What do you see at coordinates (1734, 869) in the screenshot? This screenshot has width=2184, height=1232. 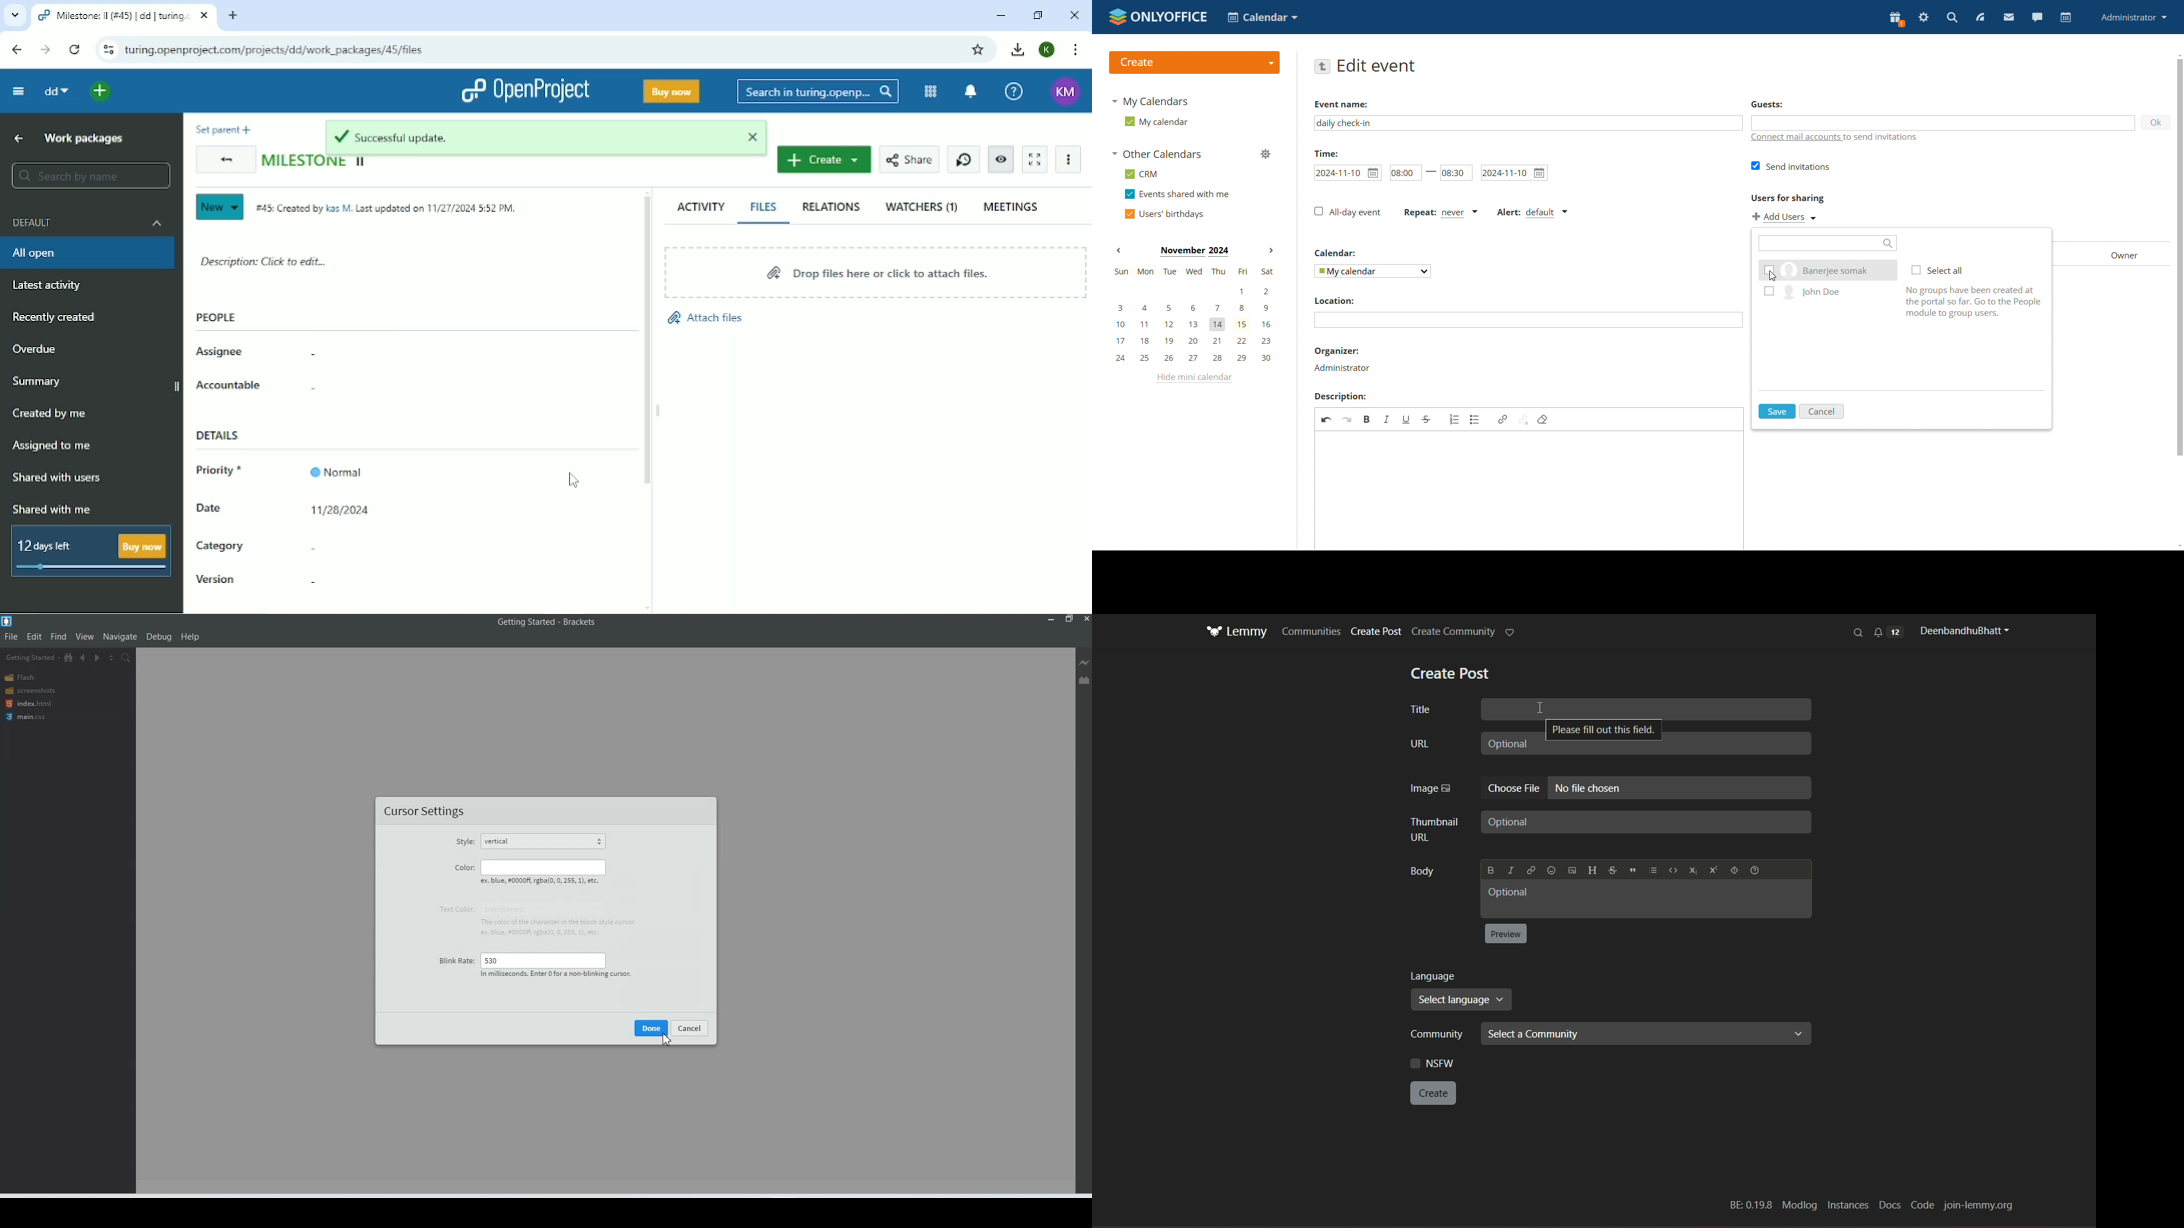 I see `spoiler` at bounding box center [1734, 869].